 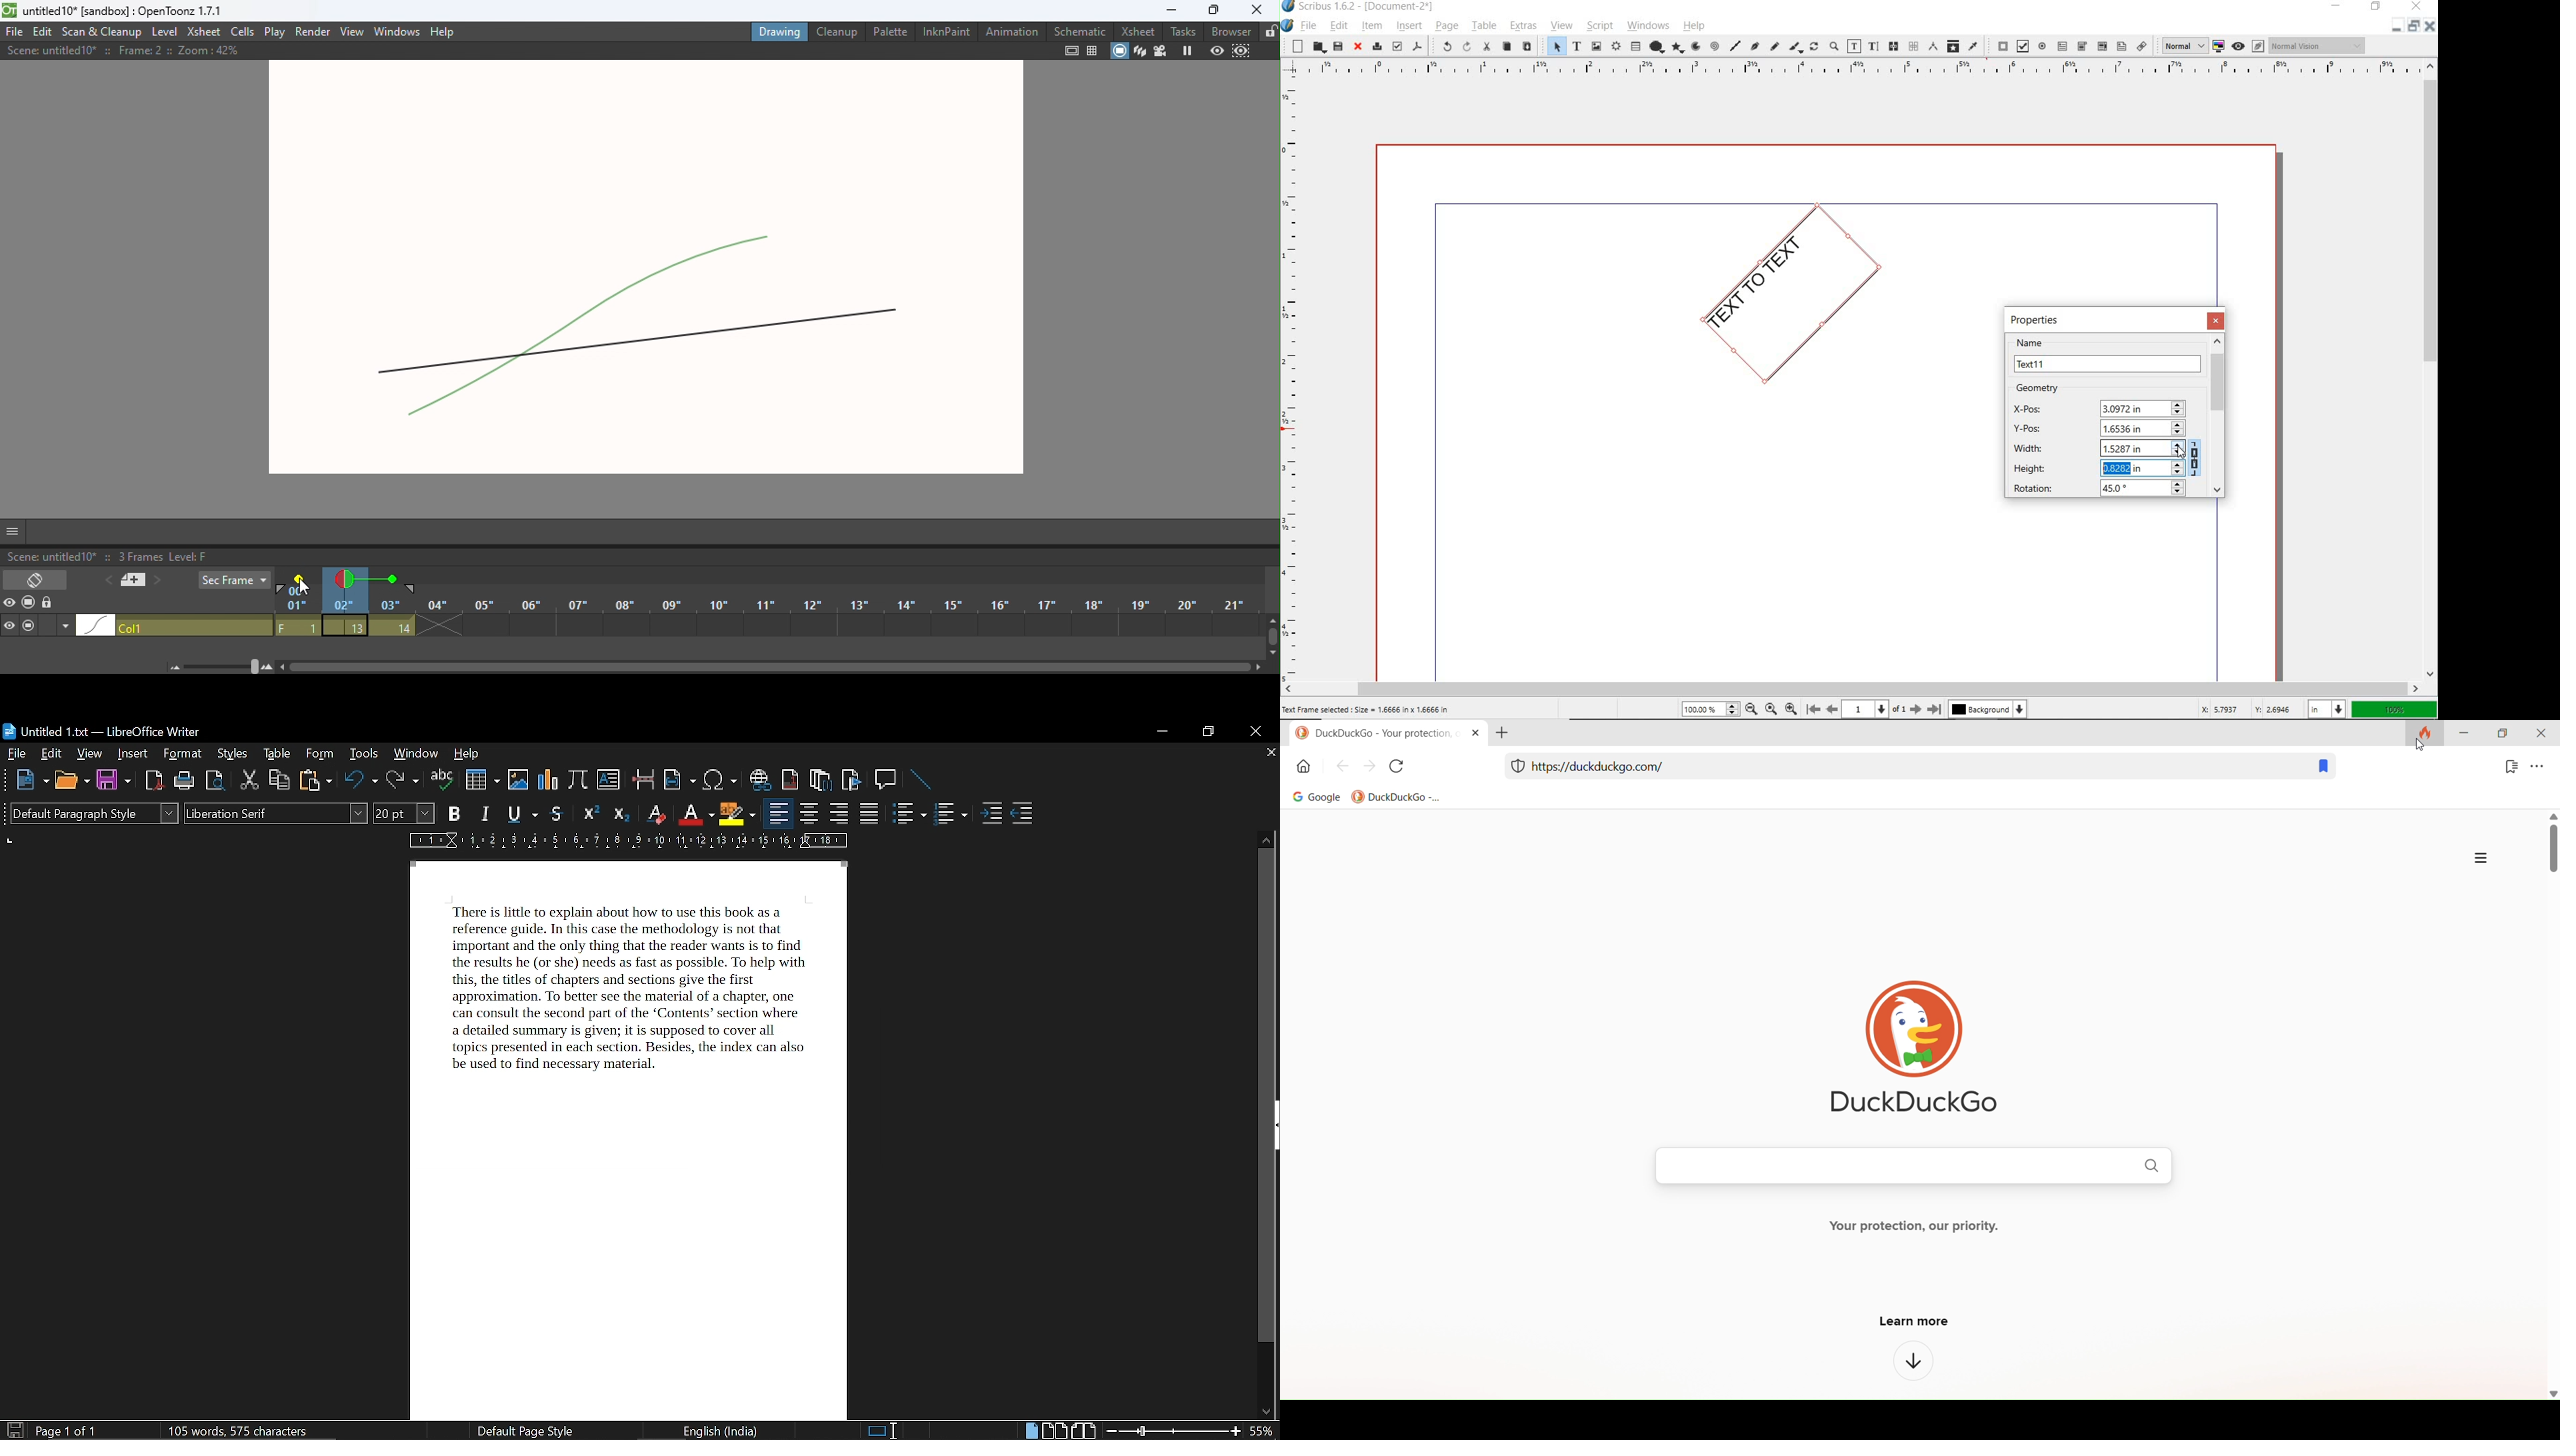 What do you see at coordinates (2102, 47) in the screenshot?
I see `pdf combo box` at bounding box center [2102, 47].